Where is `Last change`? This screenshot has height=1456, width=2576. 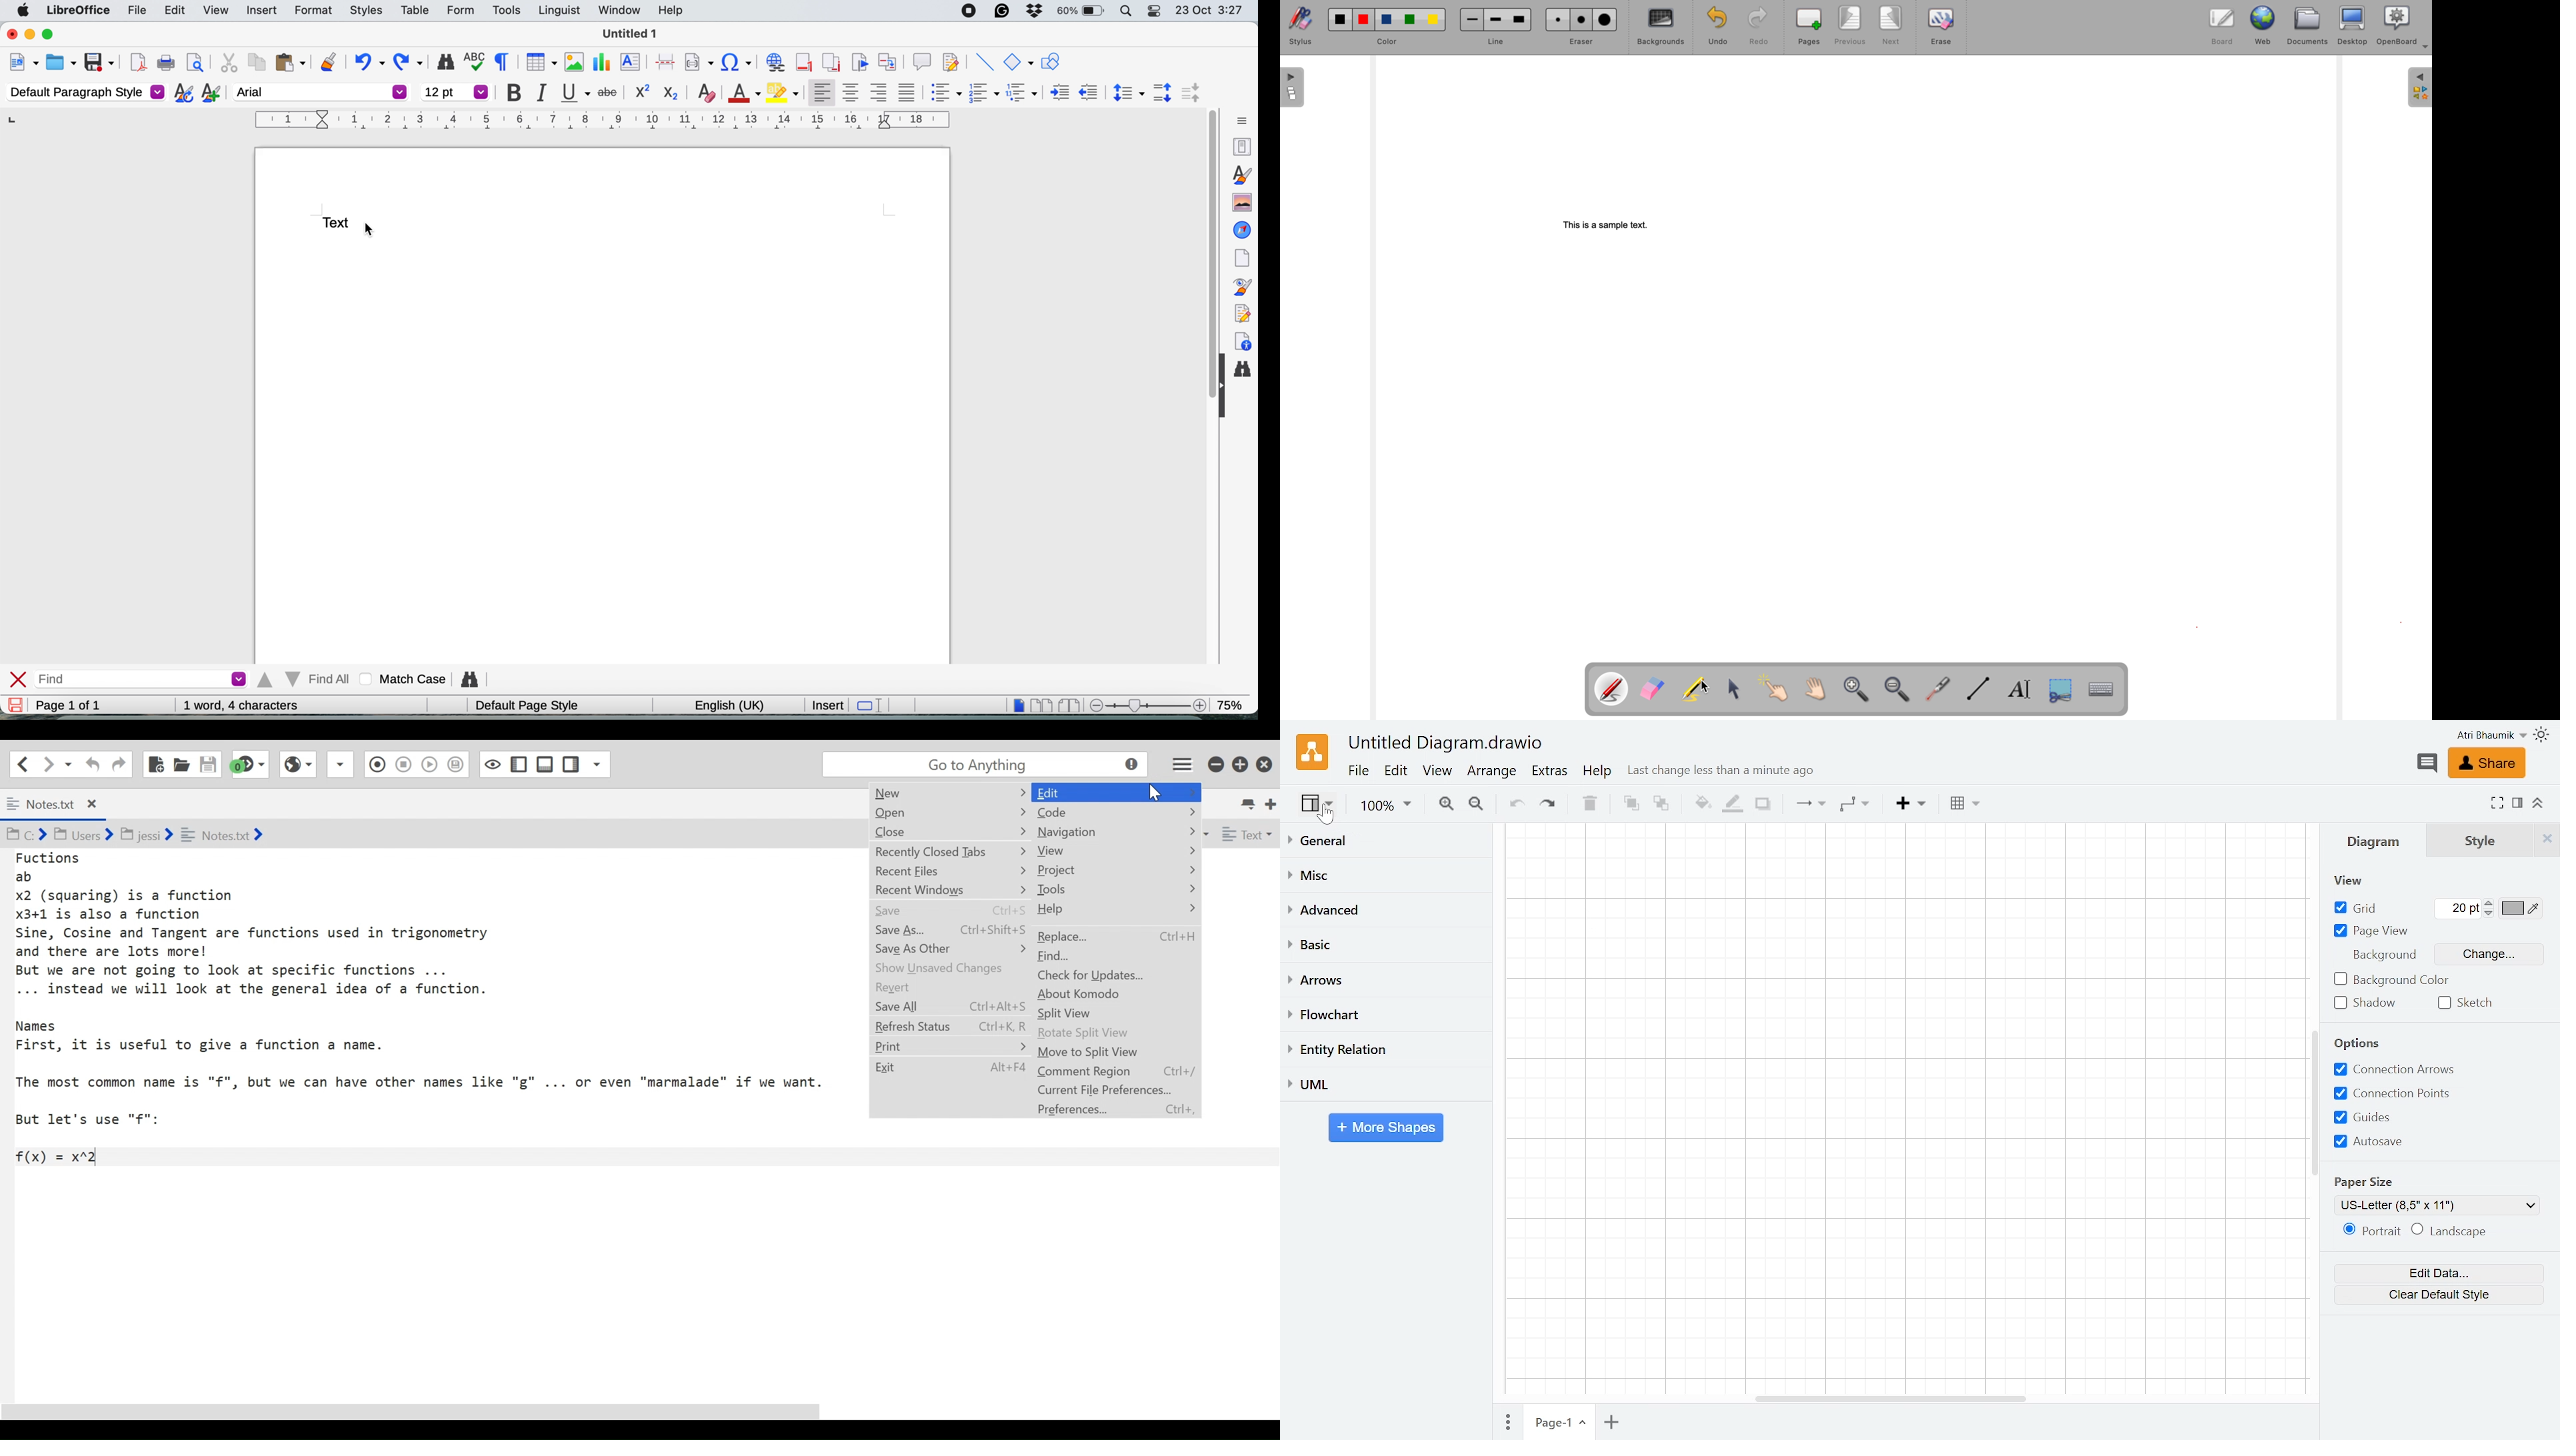
Last change is located at coordinates (1726, 773).